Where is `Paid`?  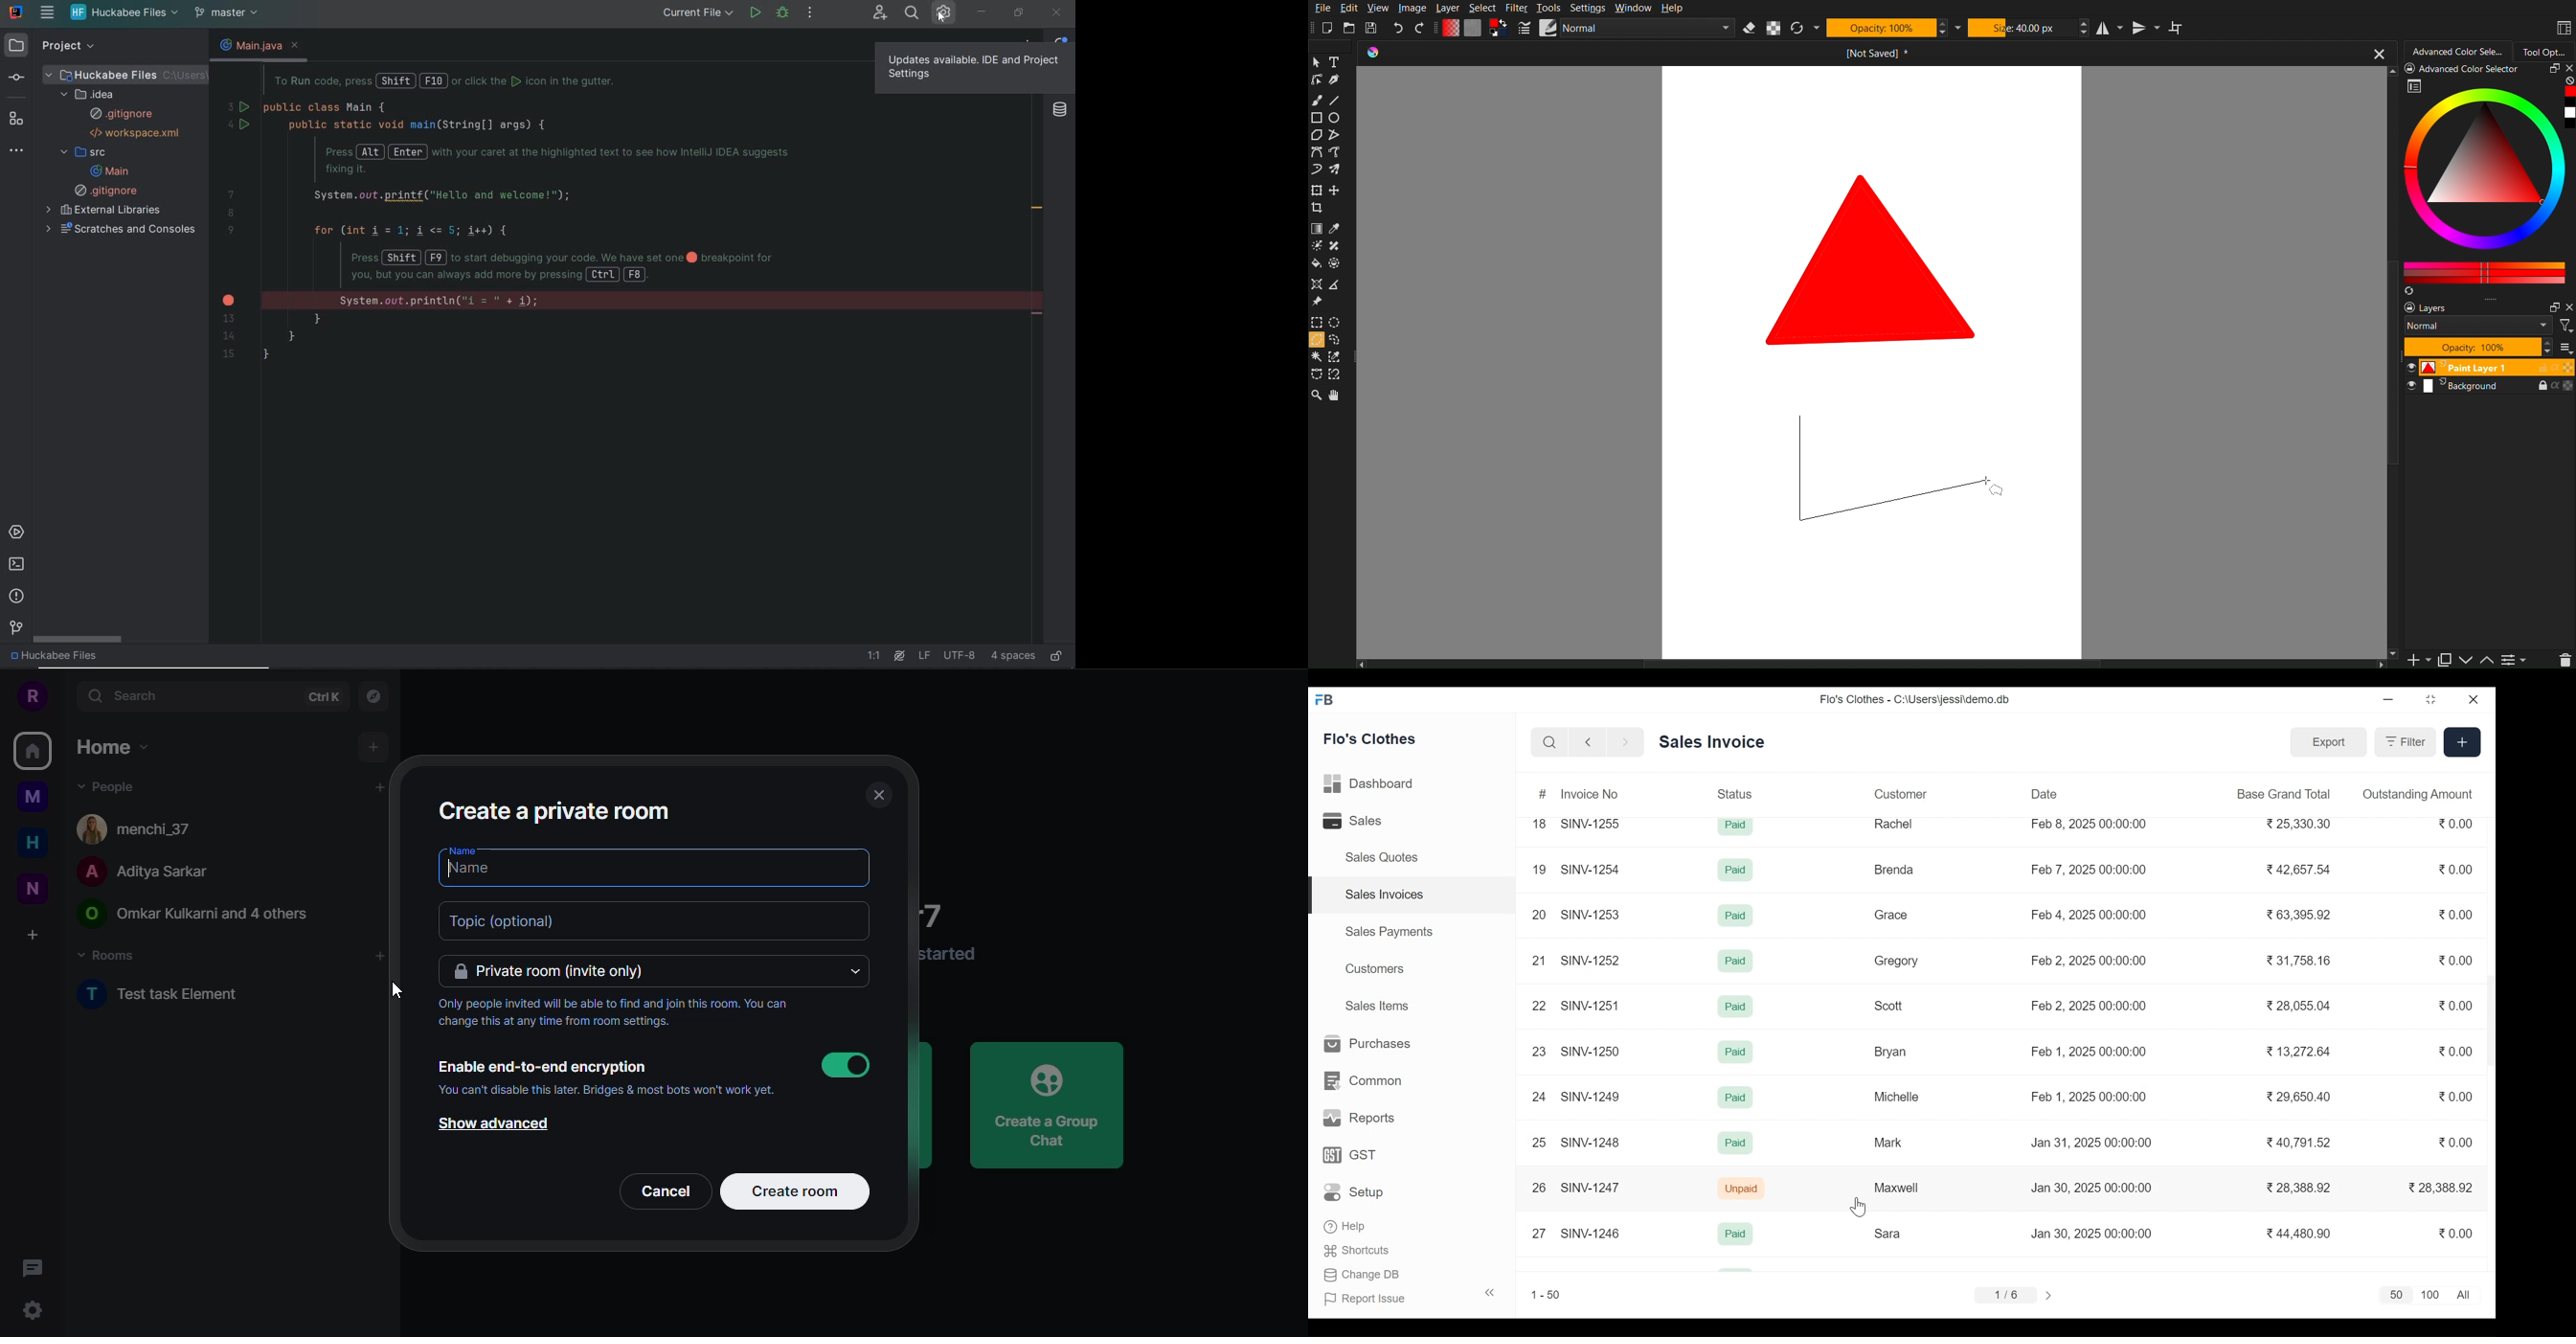 Paid is located at coordinates (1736, 1234).